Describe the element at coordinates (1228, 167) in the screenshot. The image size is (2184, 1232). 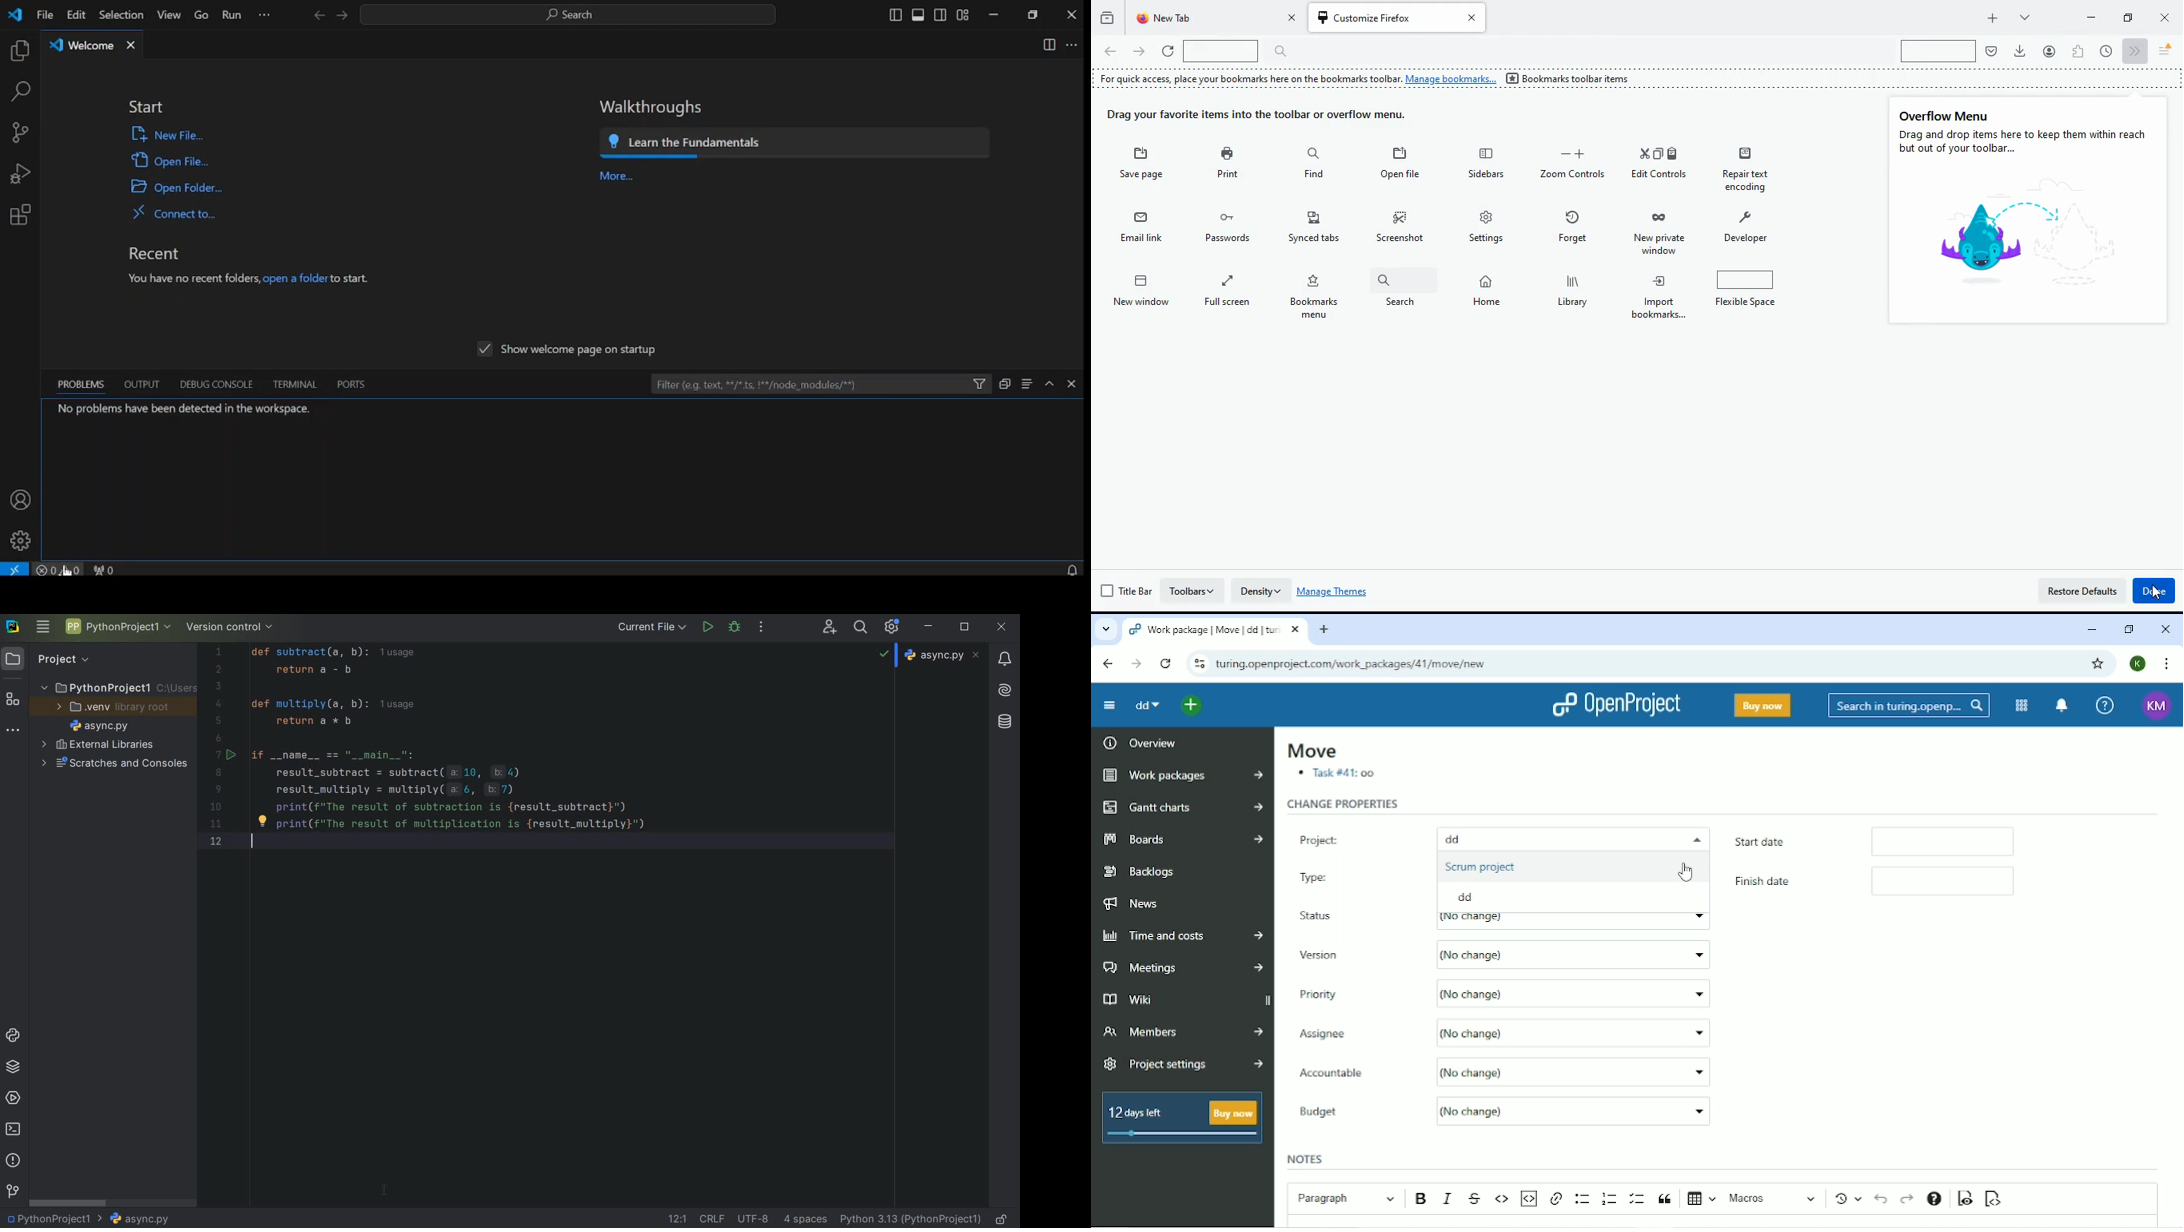
I see `save page` at that location.